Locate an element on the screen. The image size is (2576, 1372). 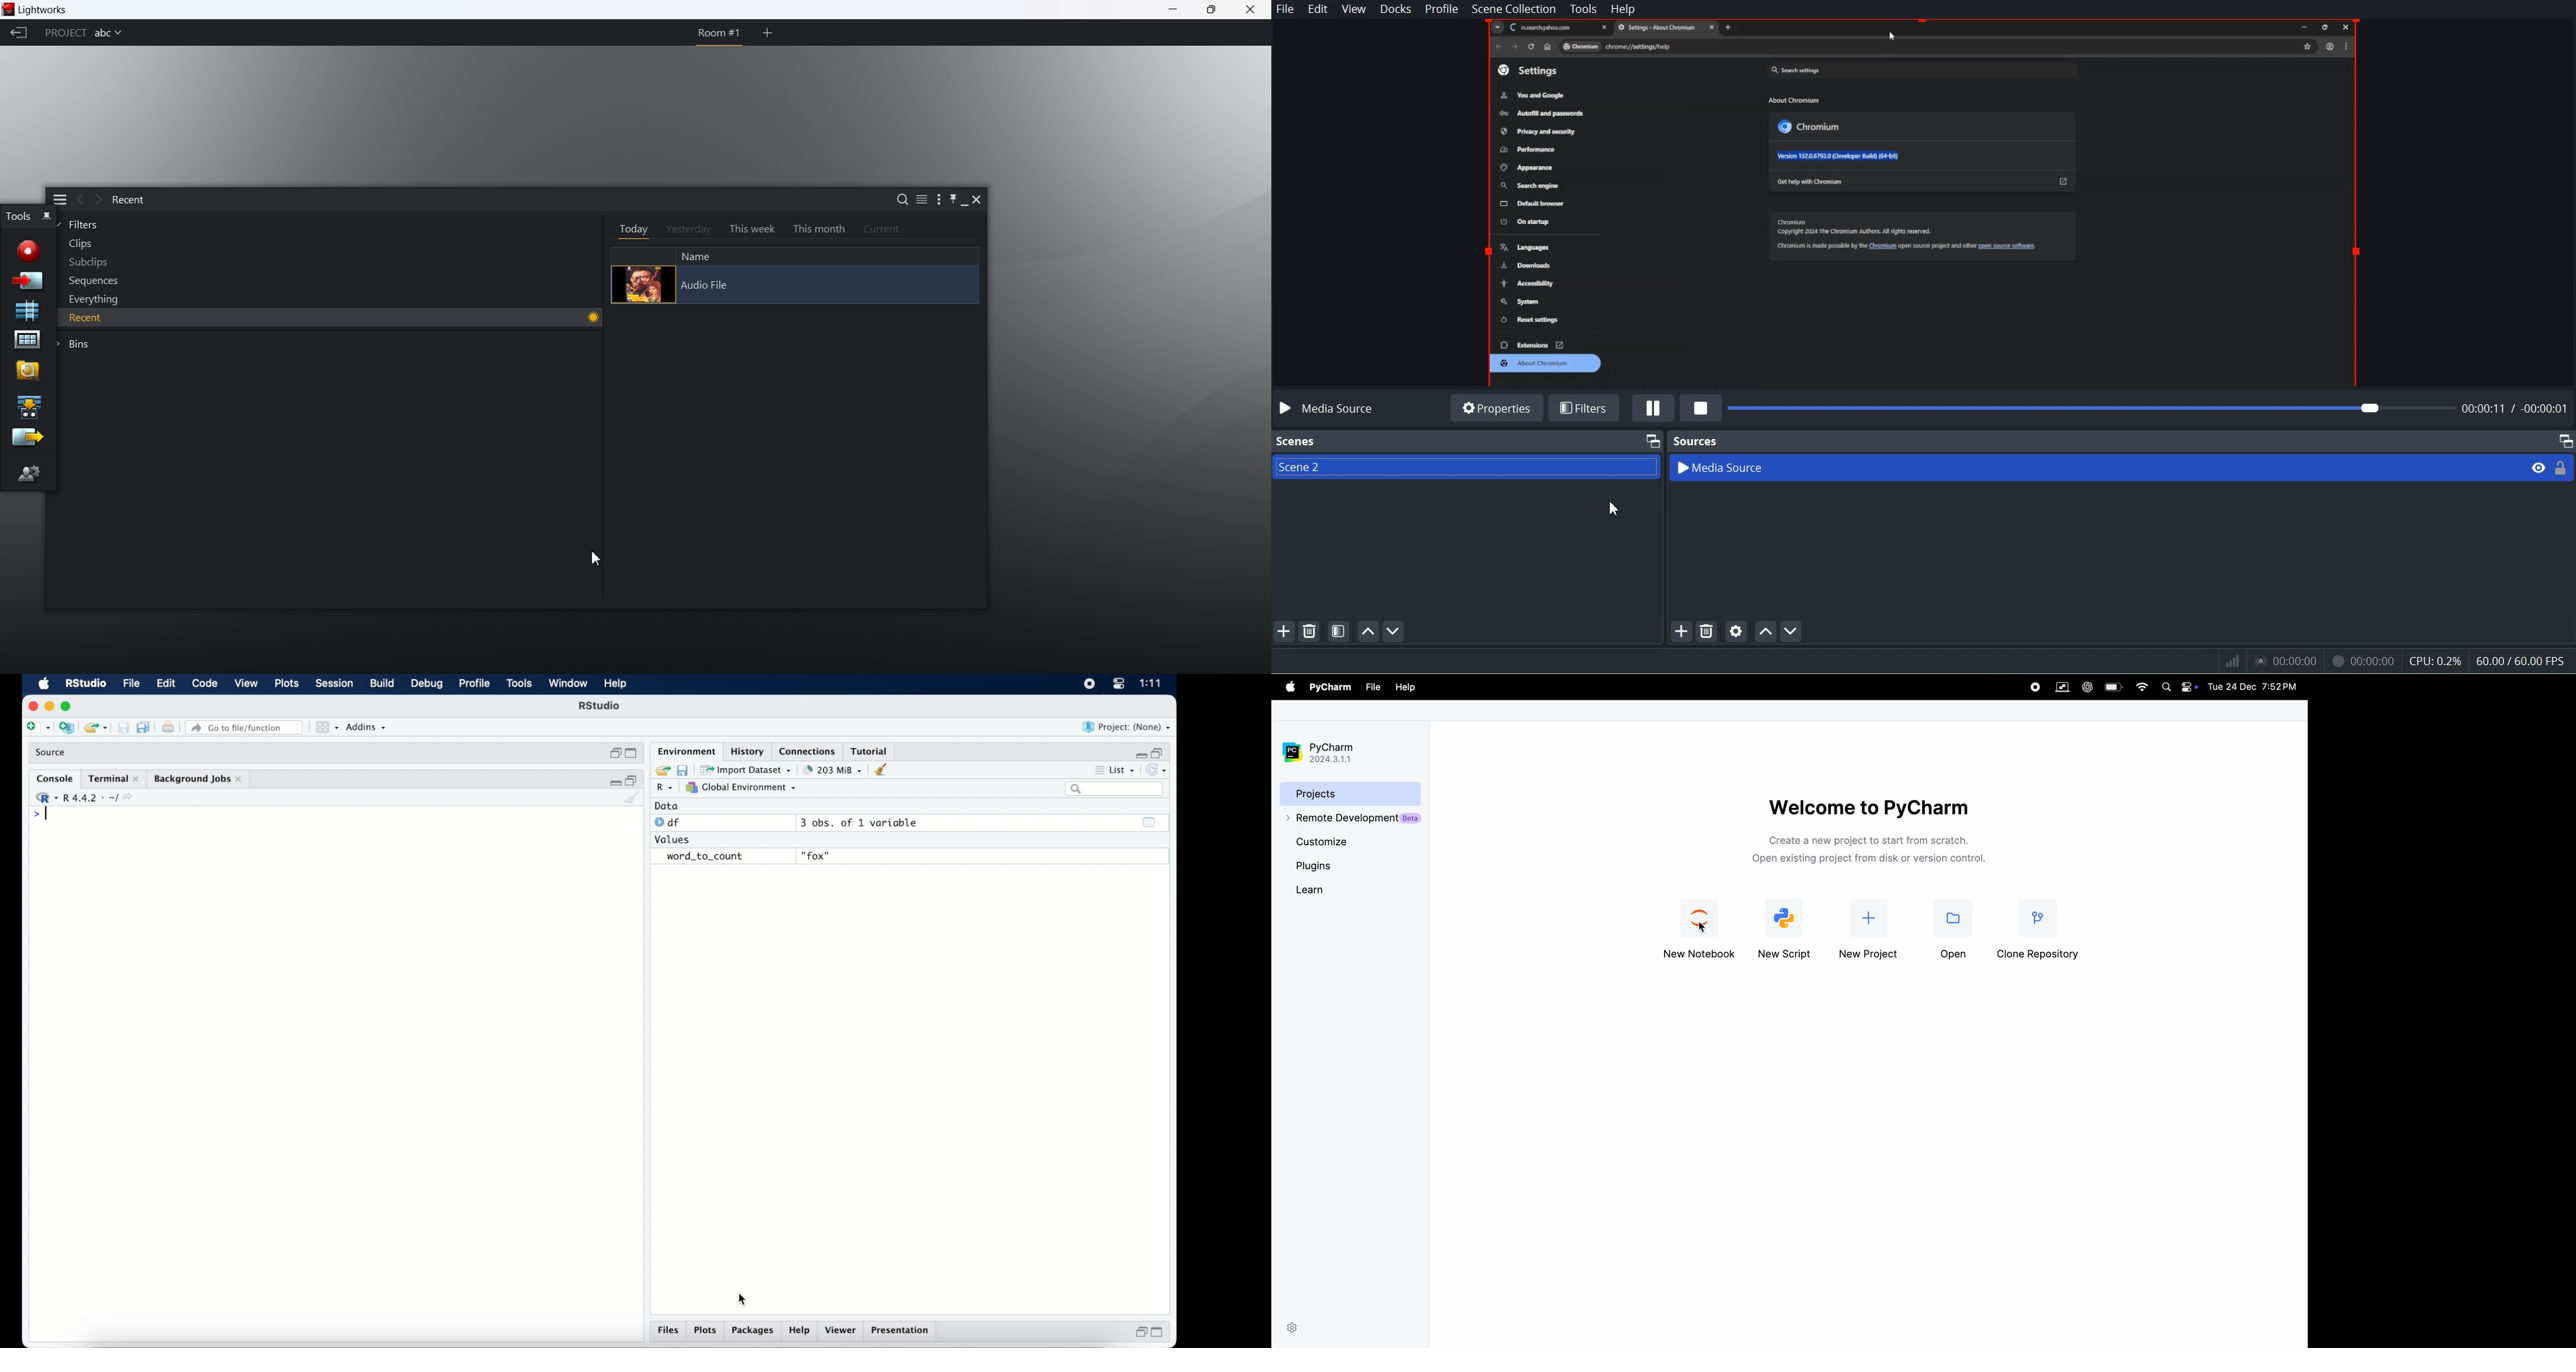
profile is located at coordinates (473, 684).